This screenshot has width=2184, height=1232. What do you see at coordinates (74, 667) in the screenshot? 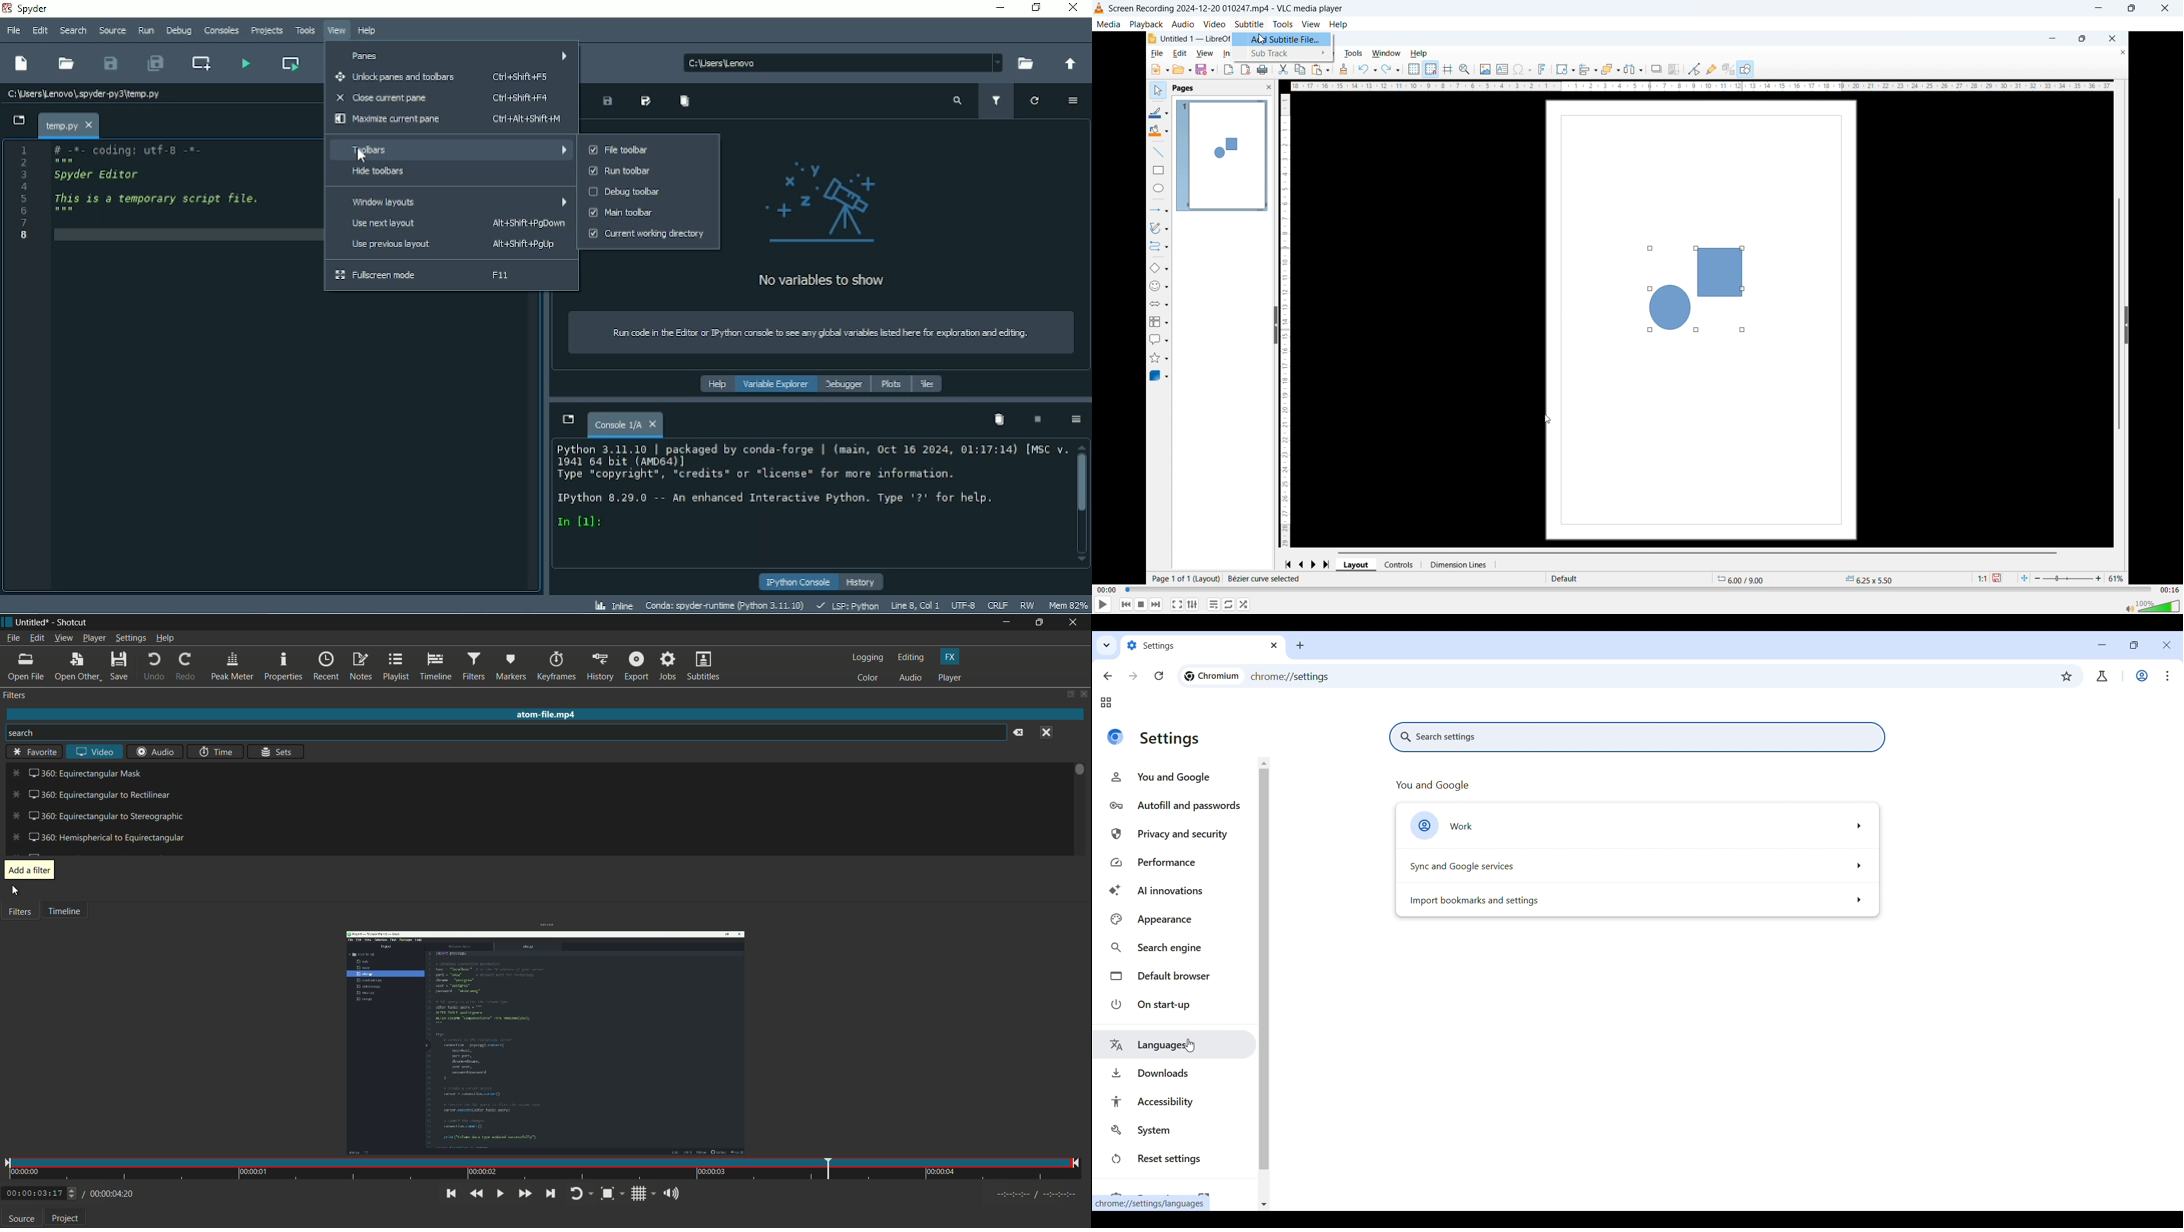
I see `open other` at bounding box center [74, 667].